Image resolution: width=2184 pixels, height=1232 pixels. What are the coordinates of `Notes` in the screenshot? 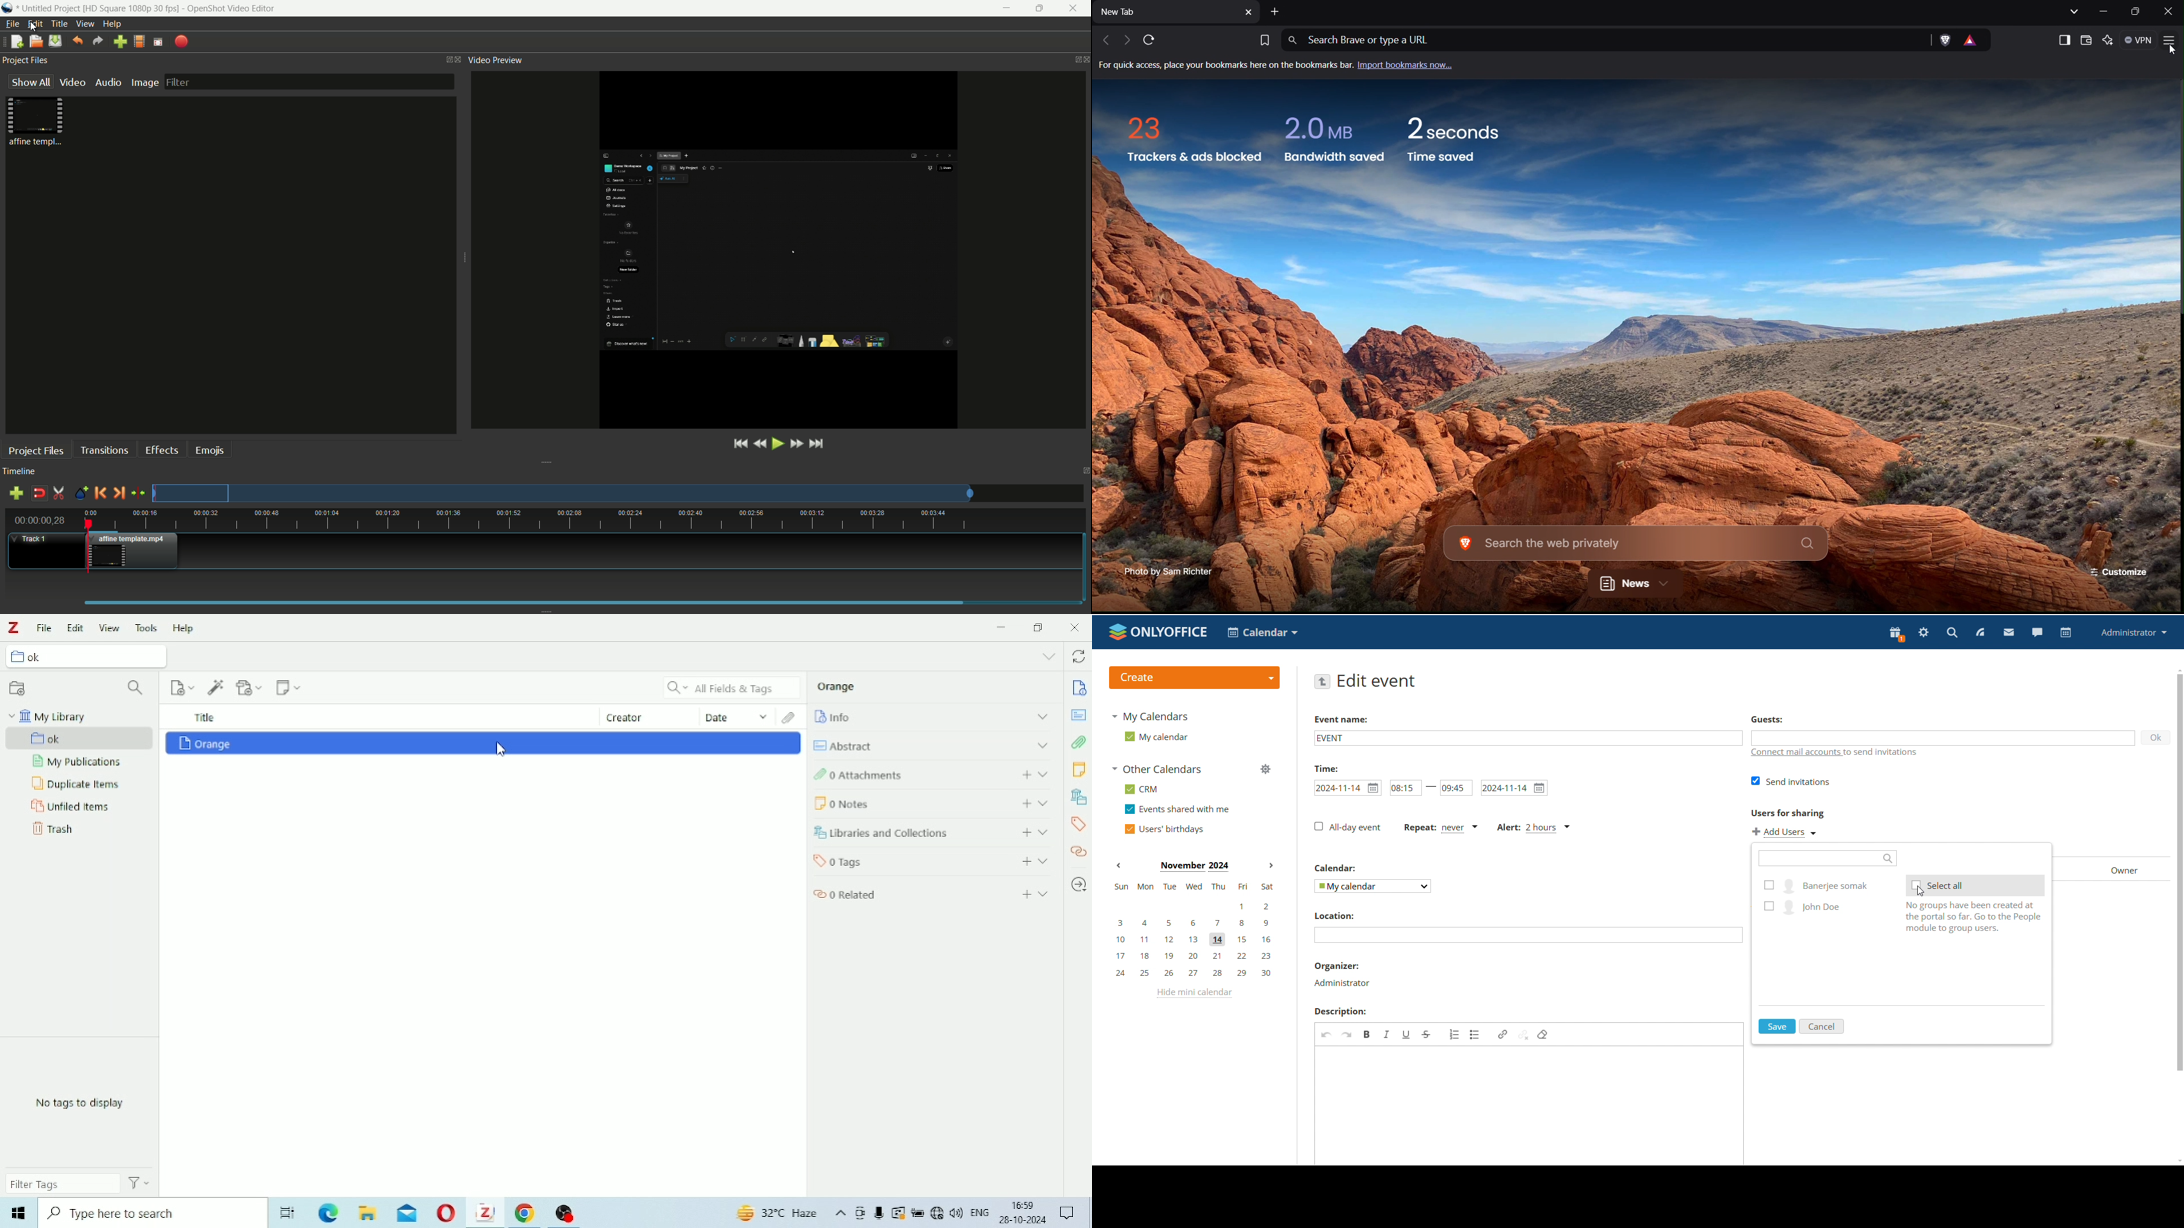 It's located at (934, 803).